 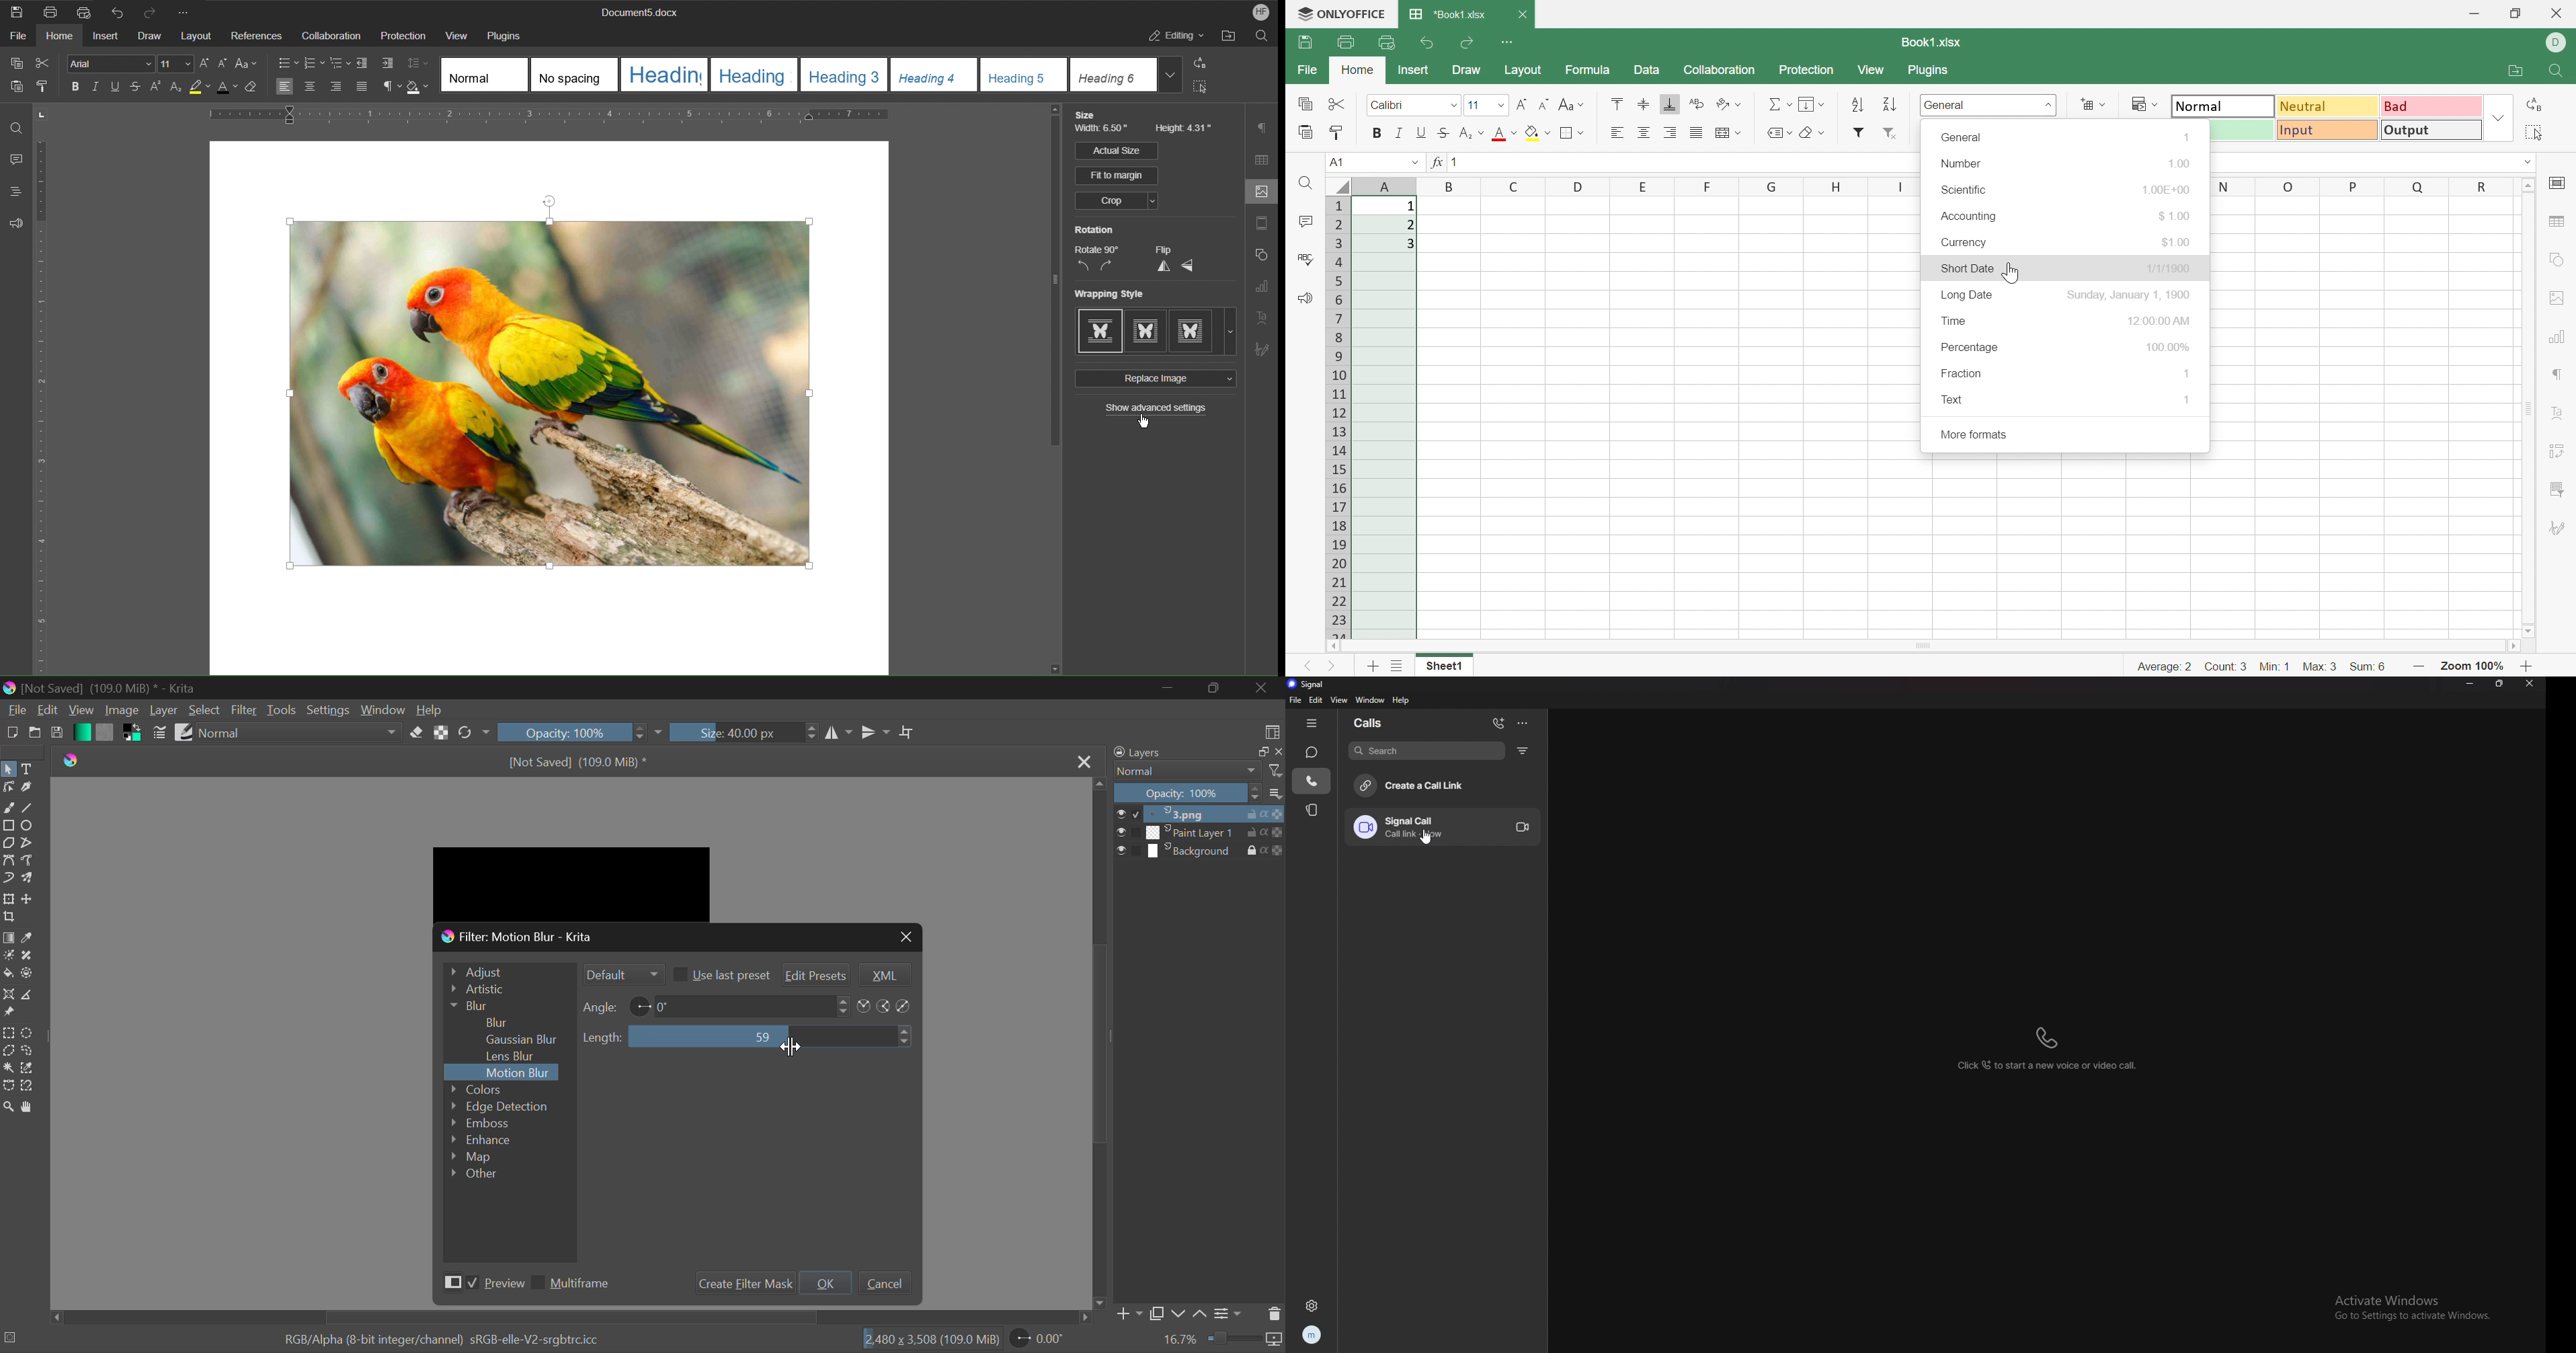 What do you see at coordinates (1312, 810) in the screenshot?
I see `stories` at bounding box center [1312, 810].